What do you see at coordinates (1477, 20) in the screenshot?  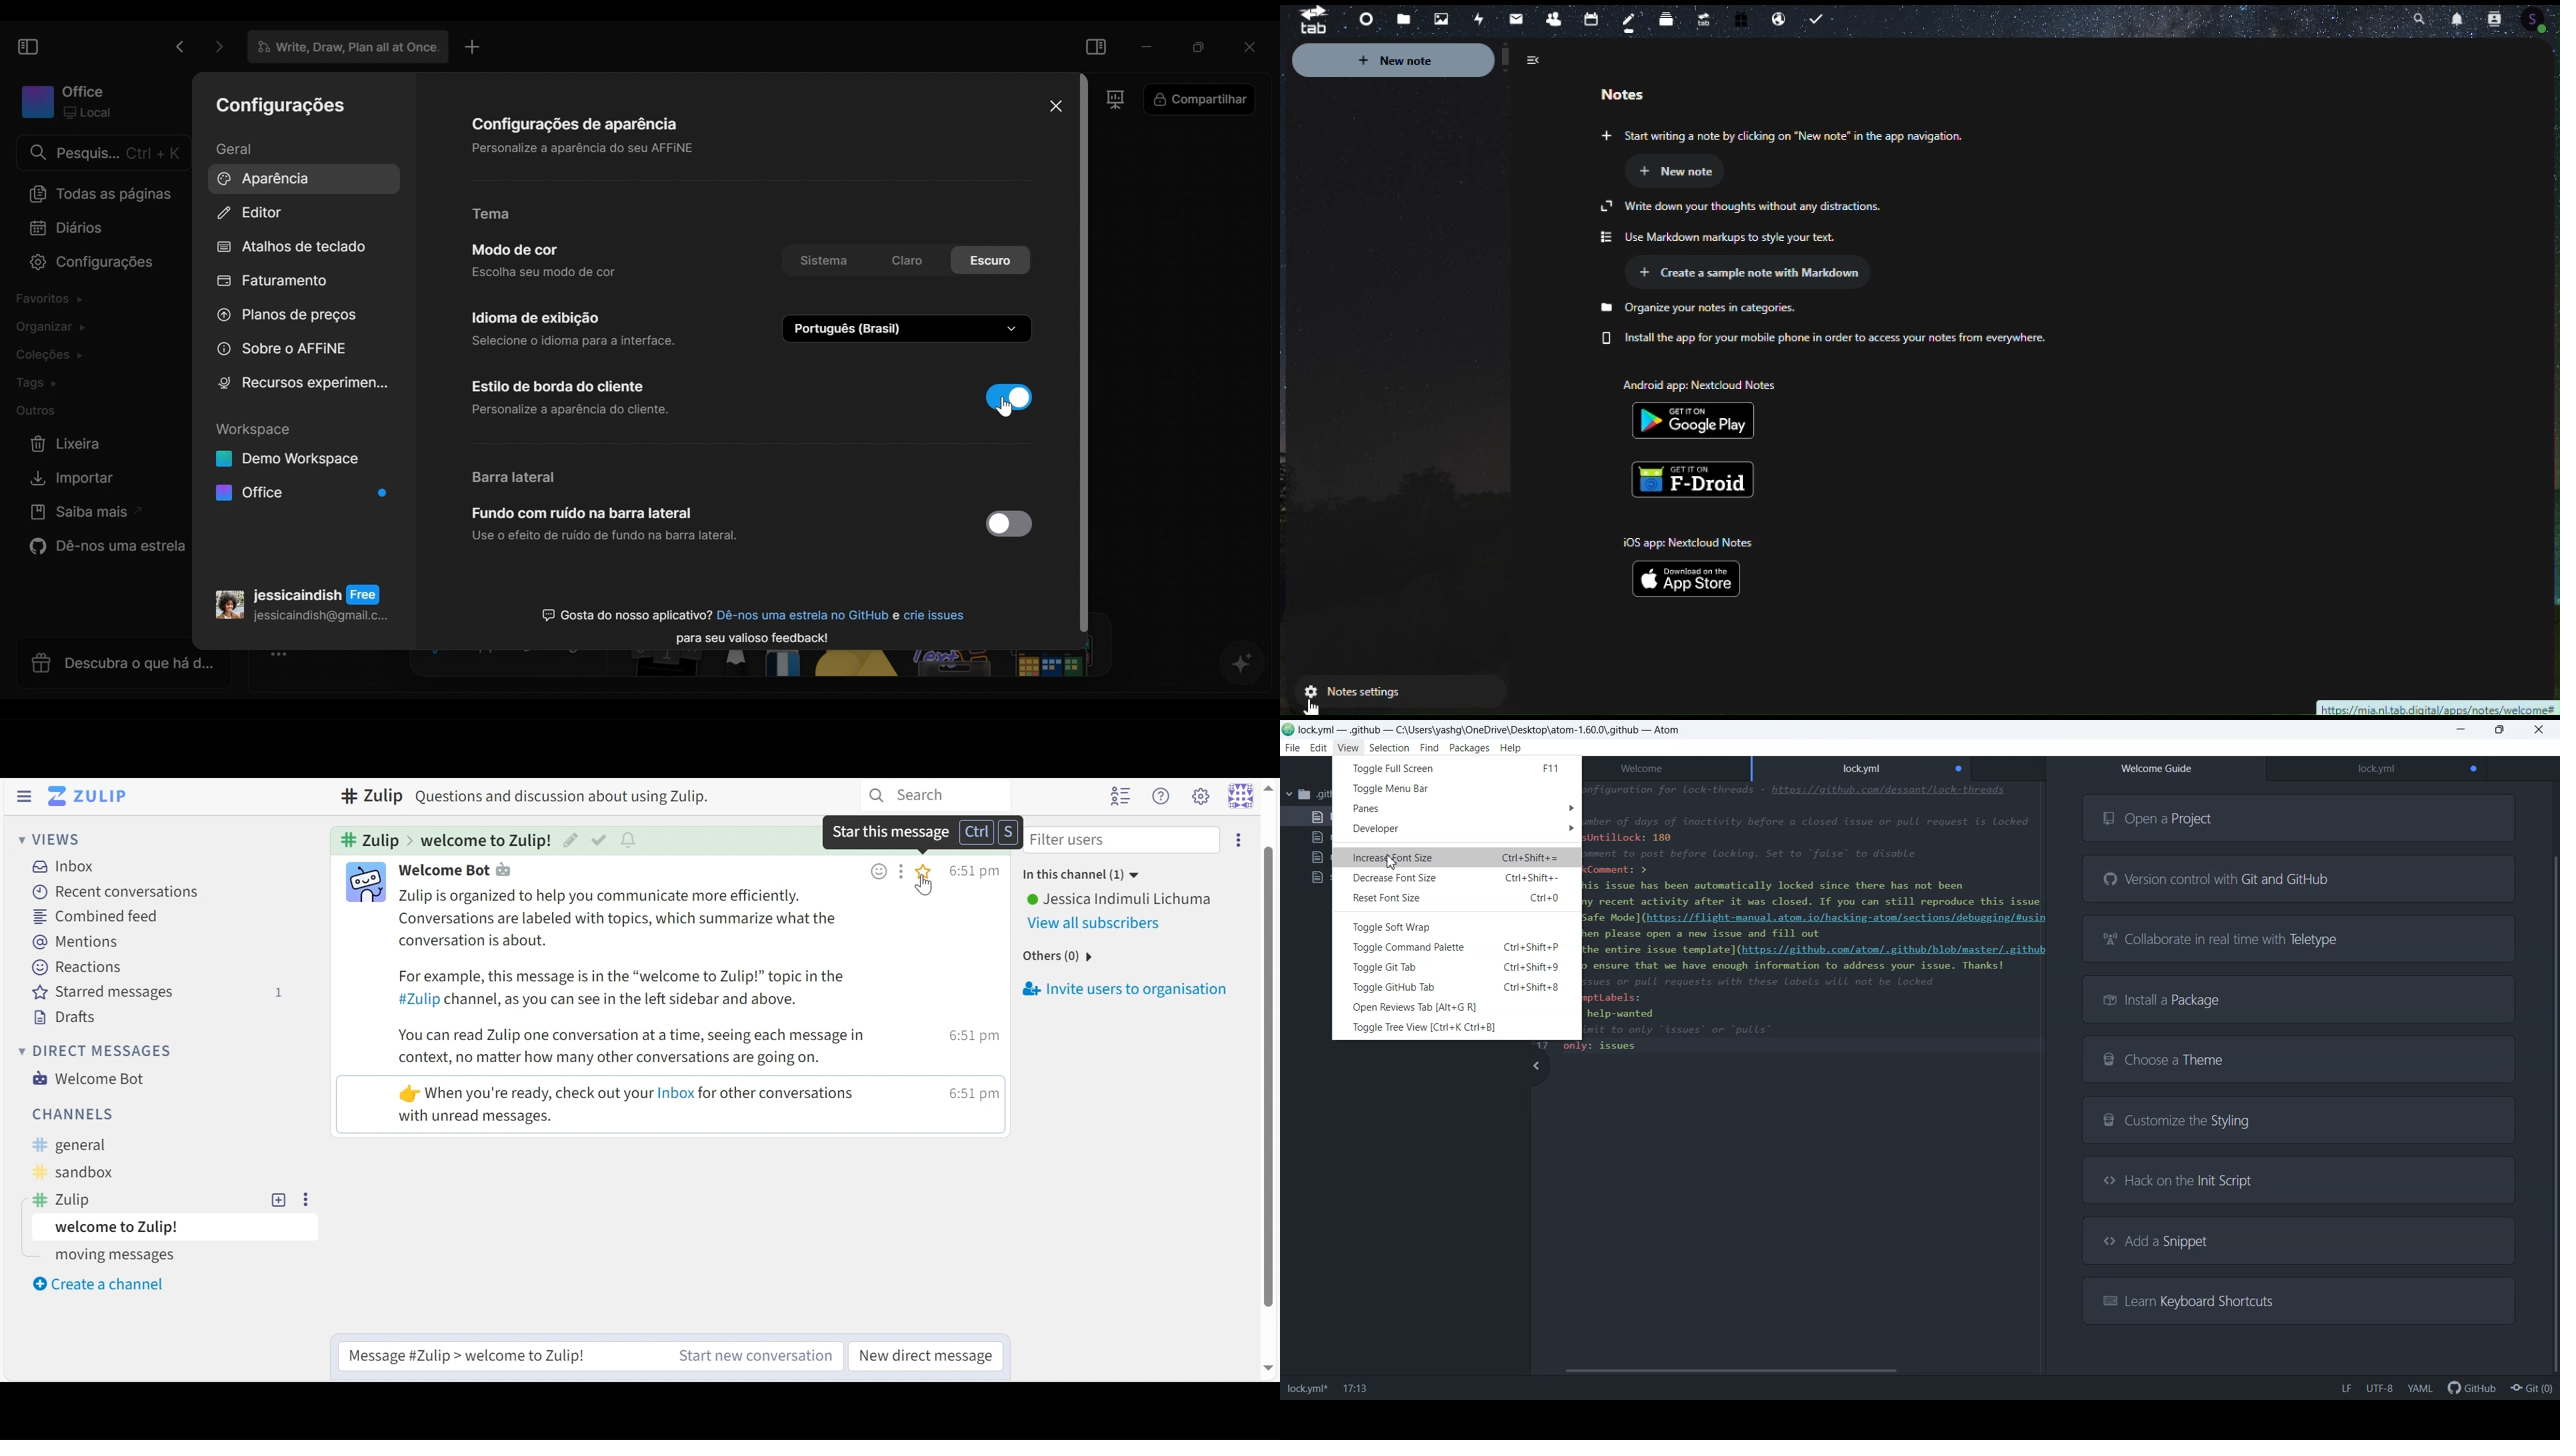 I see `Activities` at bounding box center [1477, 20].